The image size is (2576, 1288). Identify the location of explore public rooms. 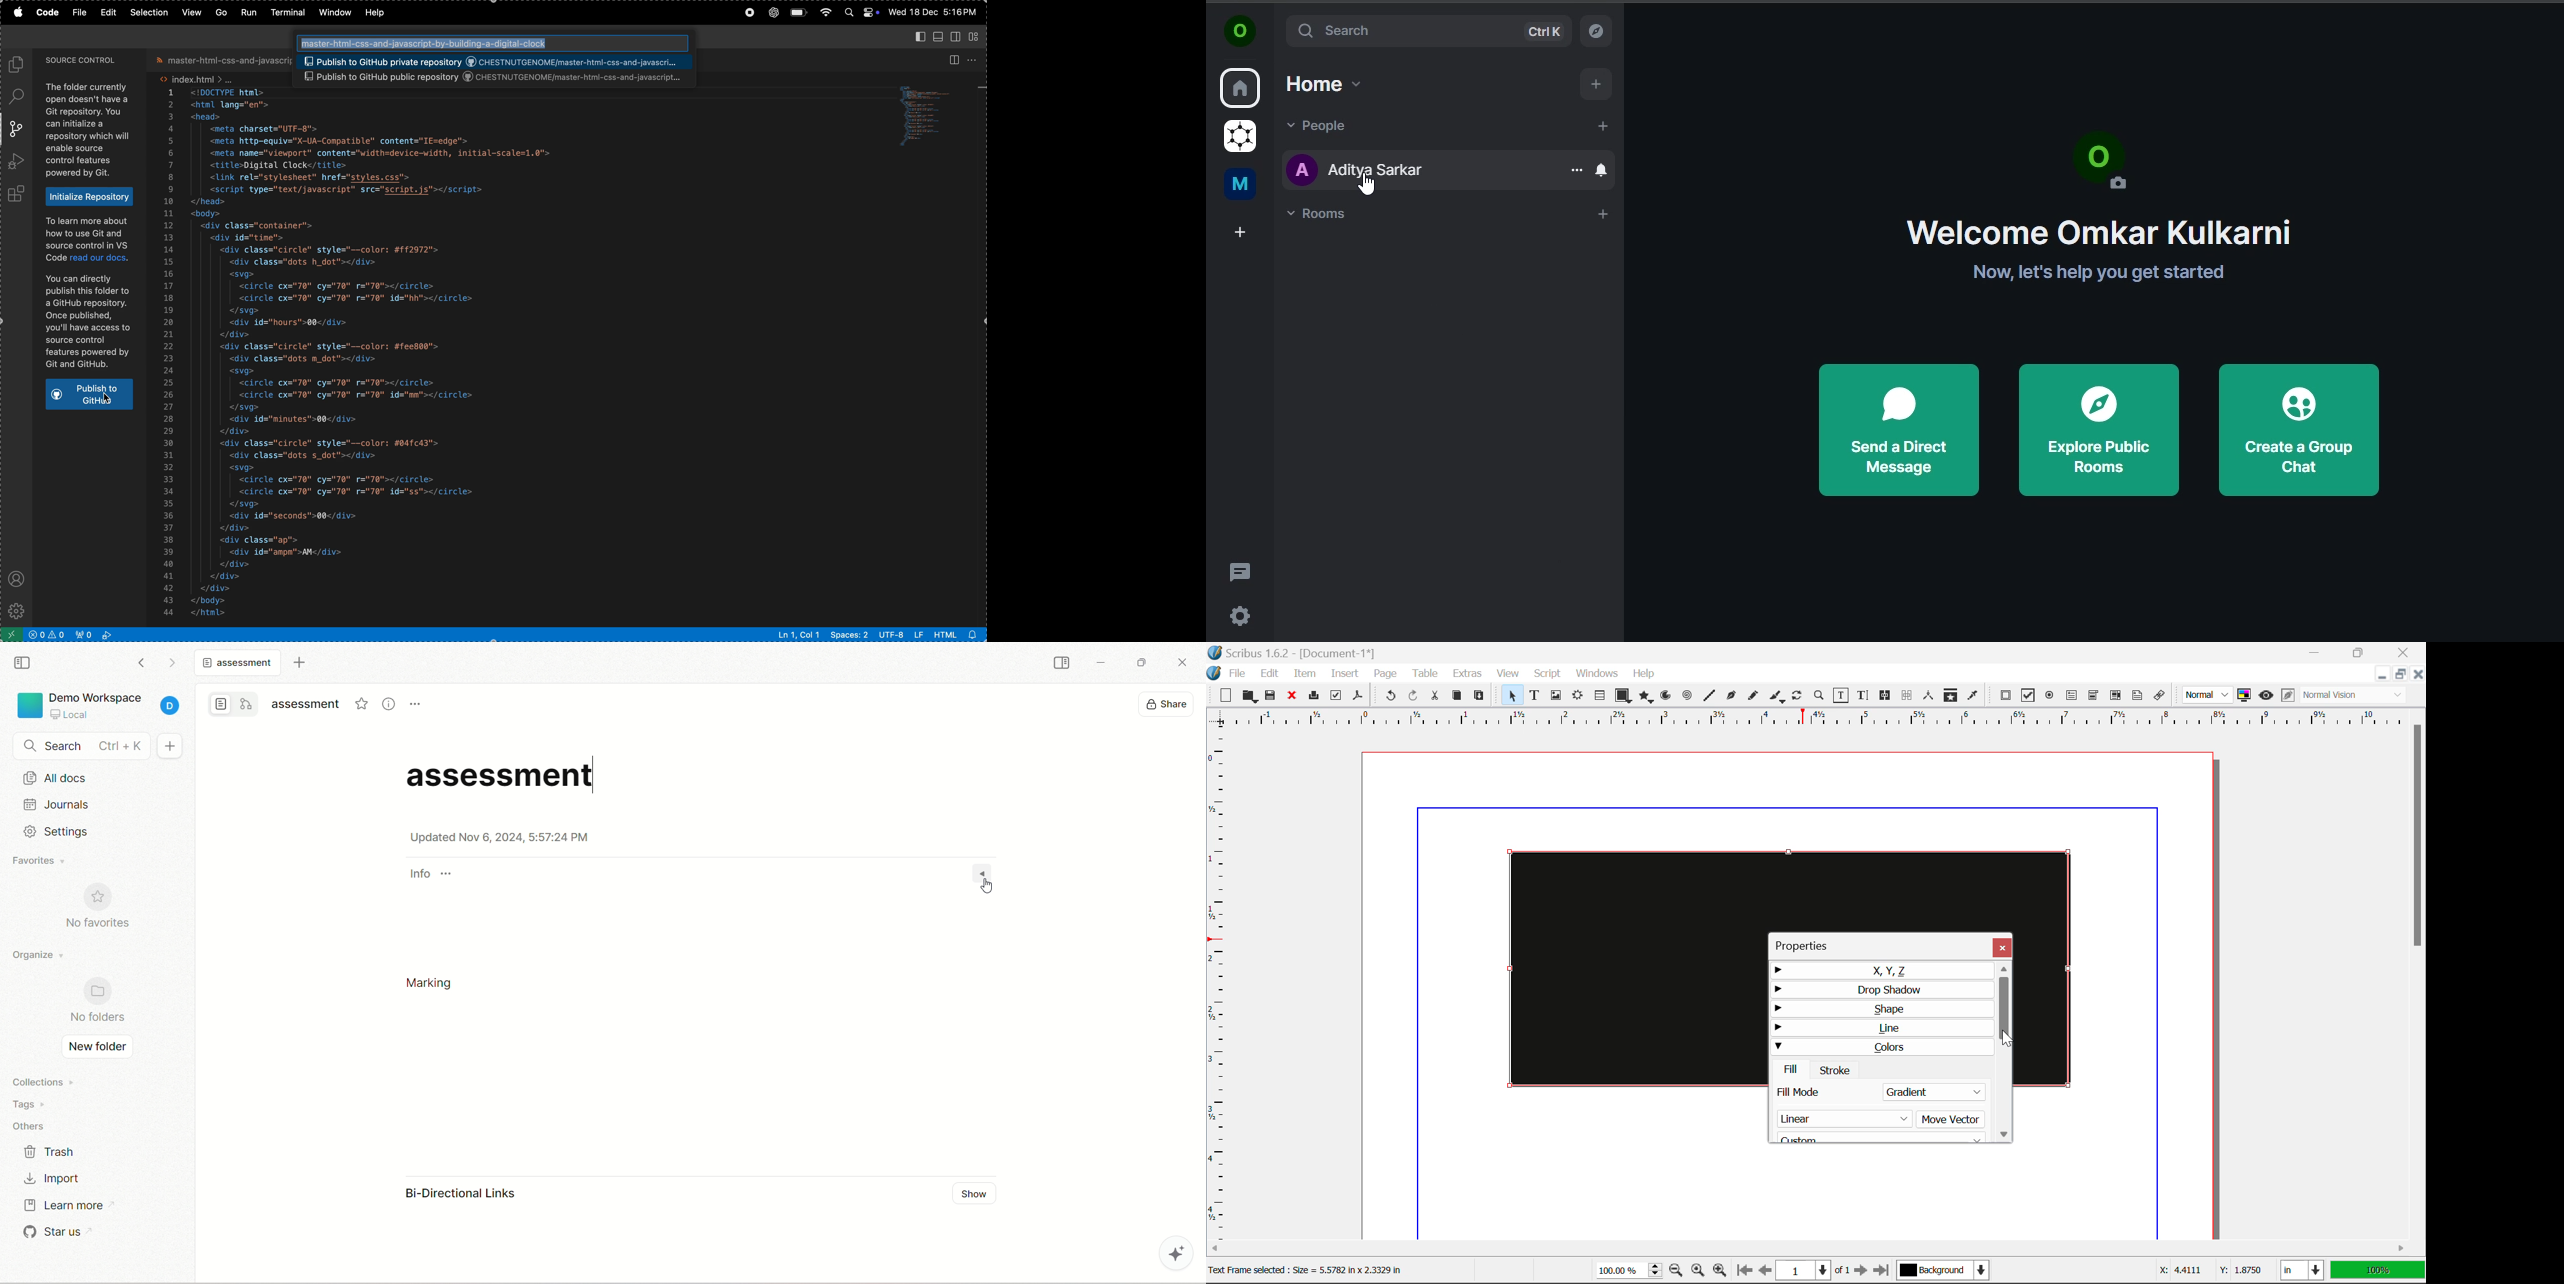
(2097, 428).